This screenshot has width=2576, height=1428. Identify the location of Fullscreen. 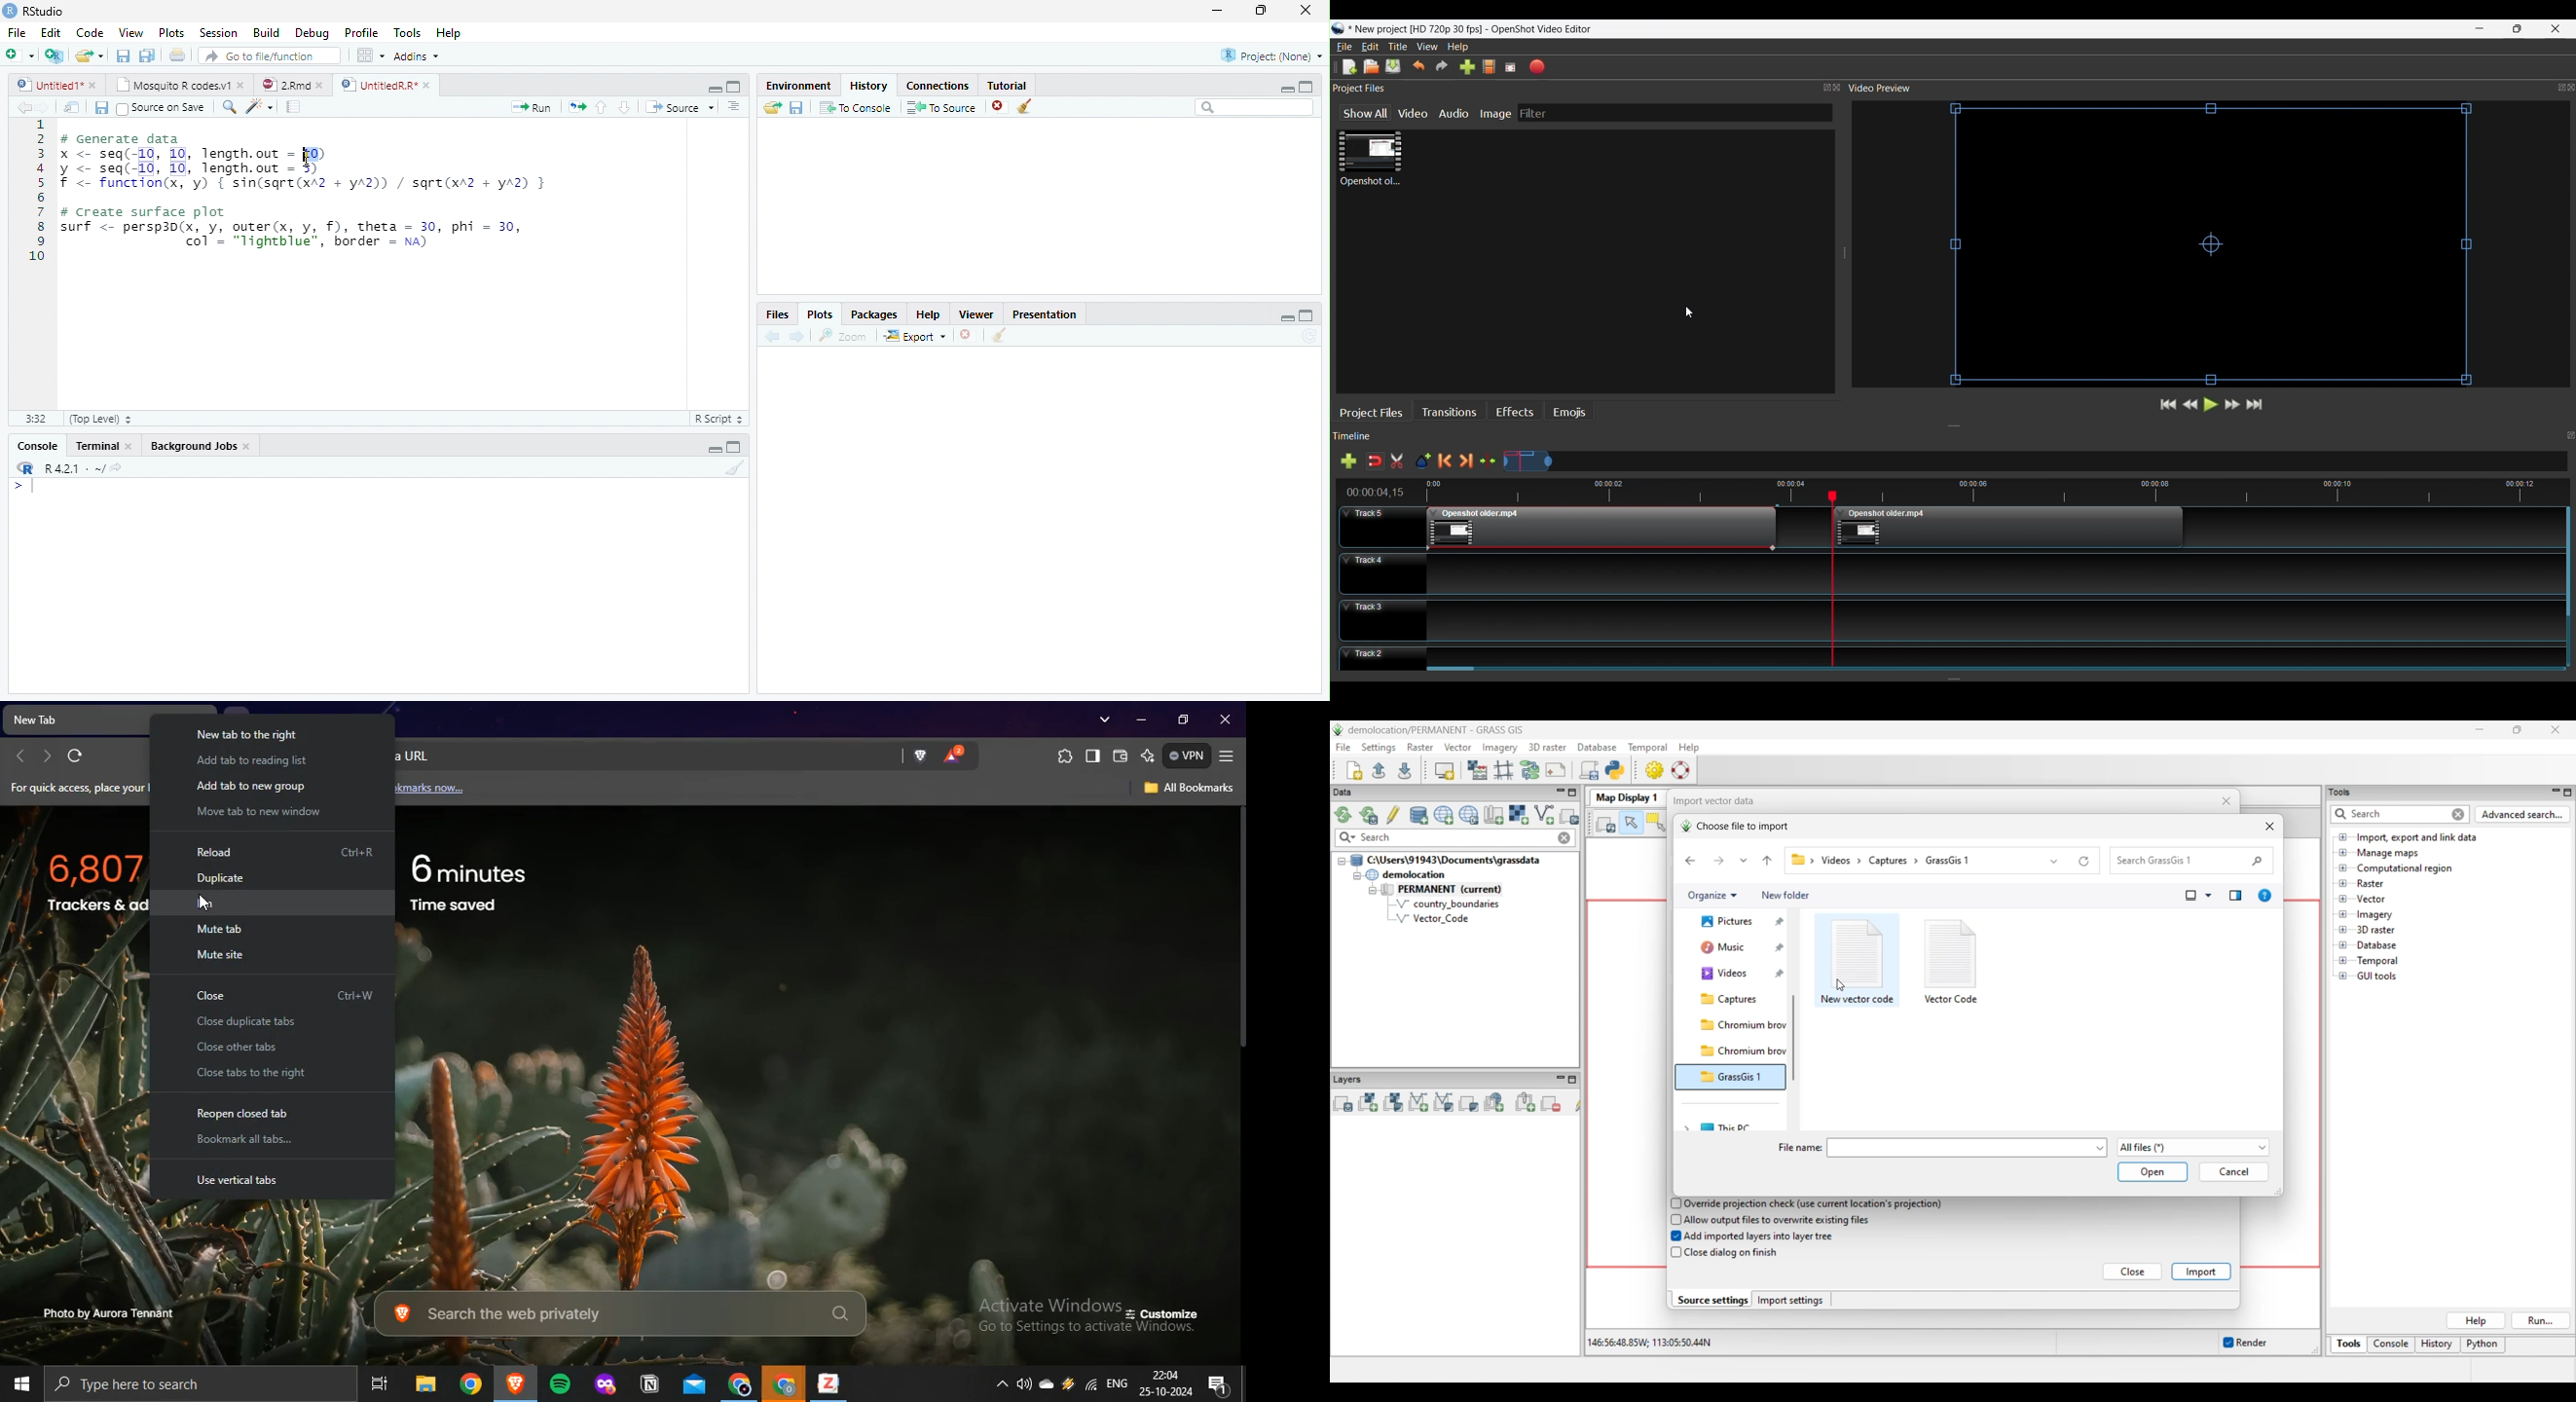
(1512, 67).